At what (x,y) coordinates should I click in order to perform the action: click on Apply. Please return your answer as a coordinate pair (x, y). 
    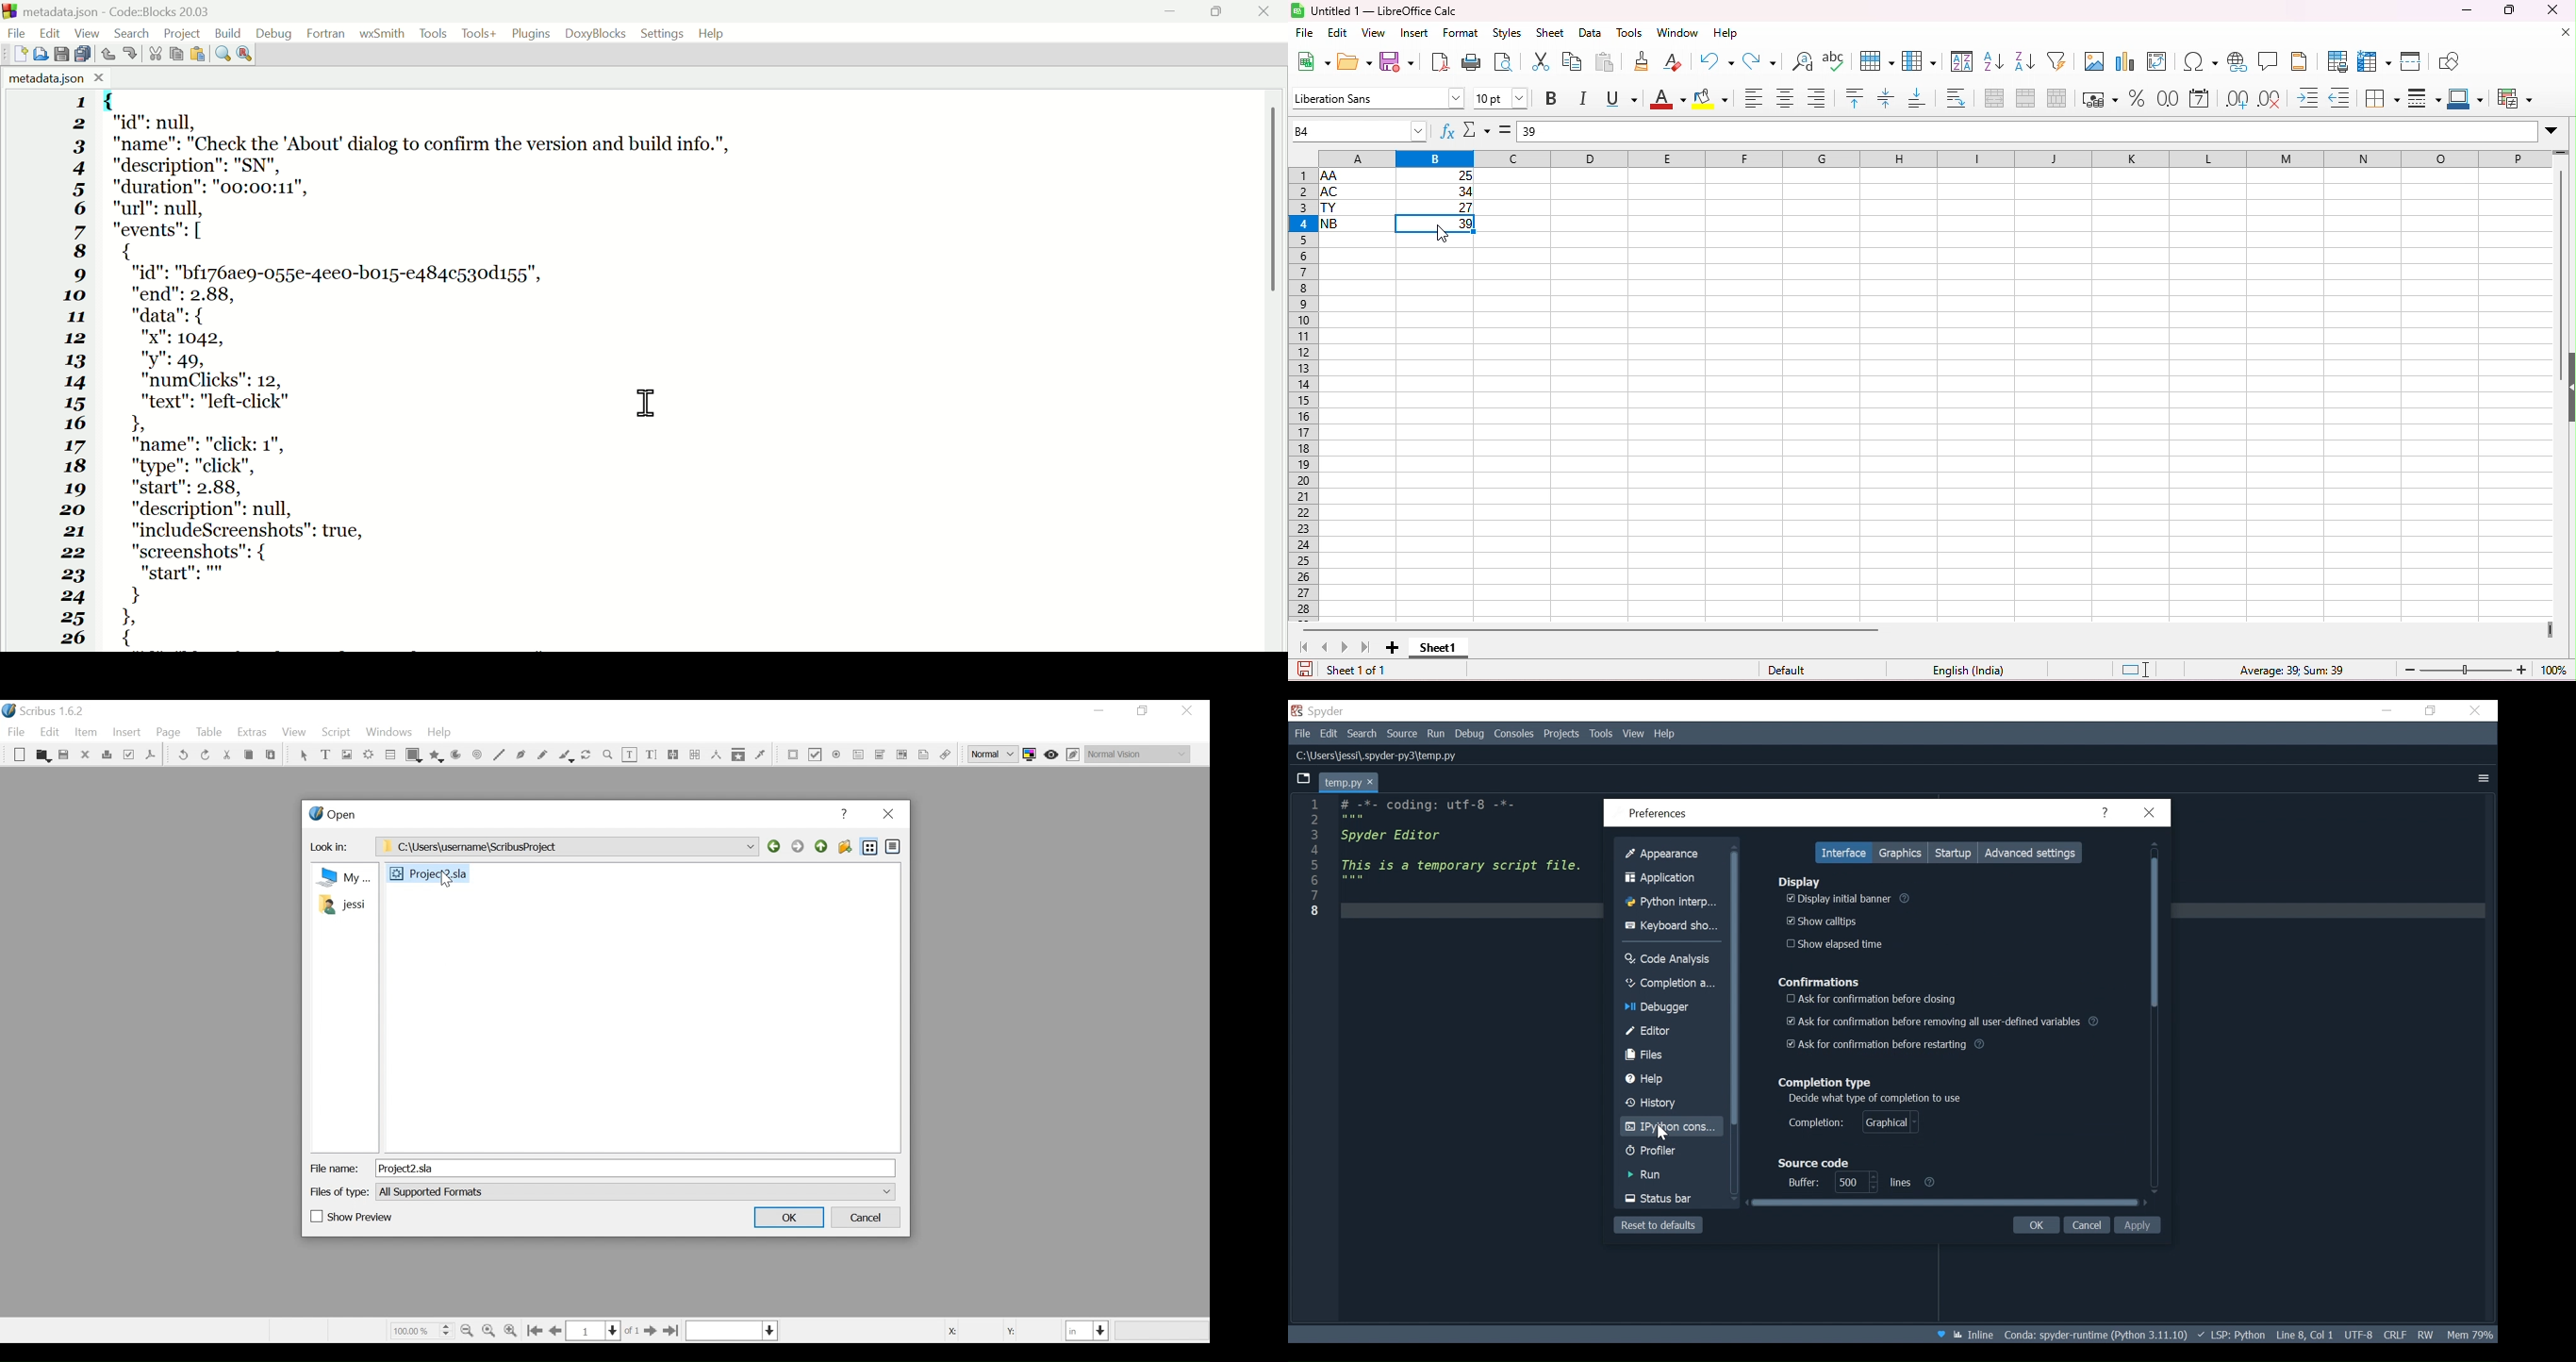
    Looking at the image, I should click on (2139, 1226).